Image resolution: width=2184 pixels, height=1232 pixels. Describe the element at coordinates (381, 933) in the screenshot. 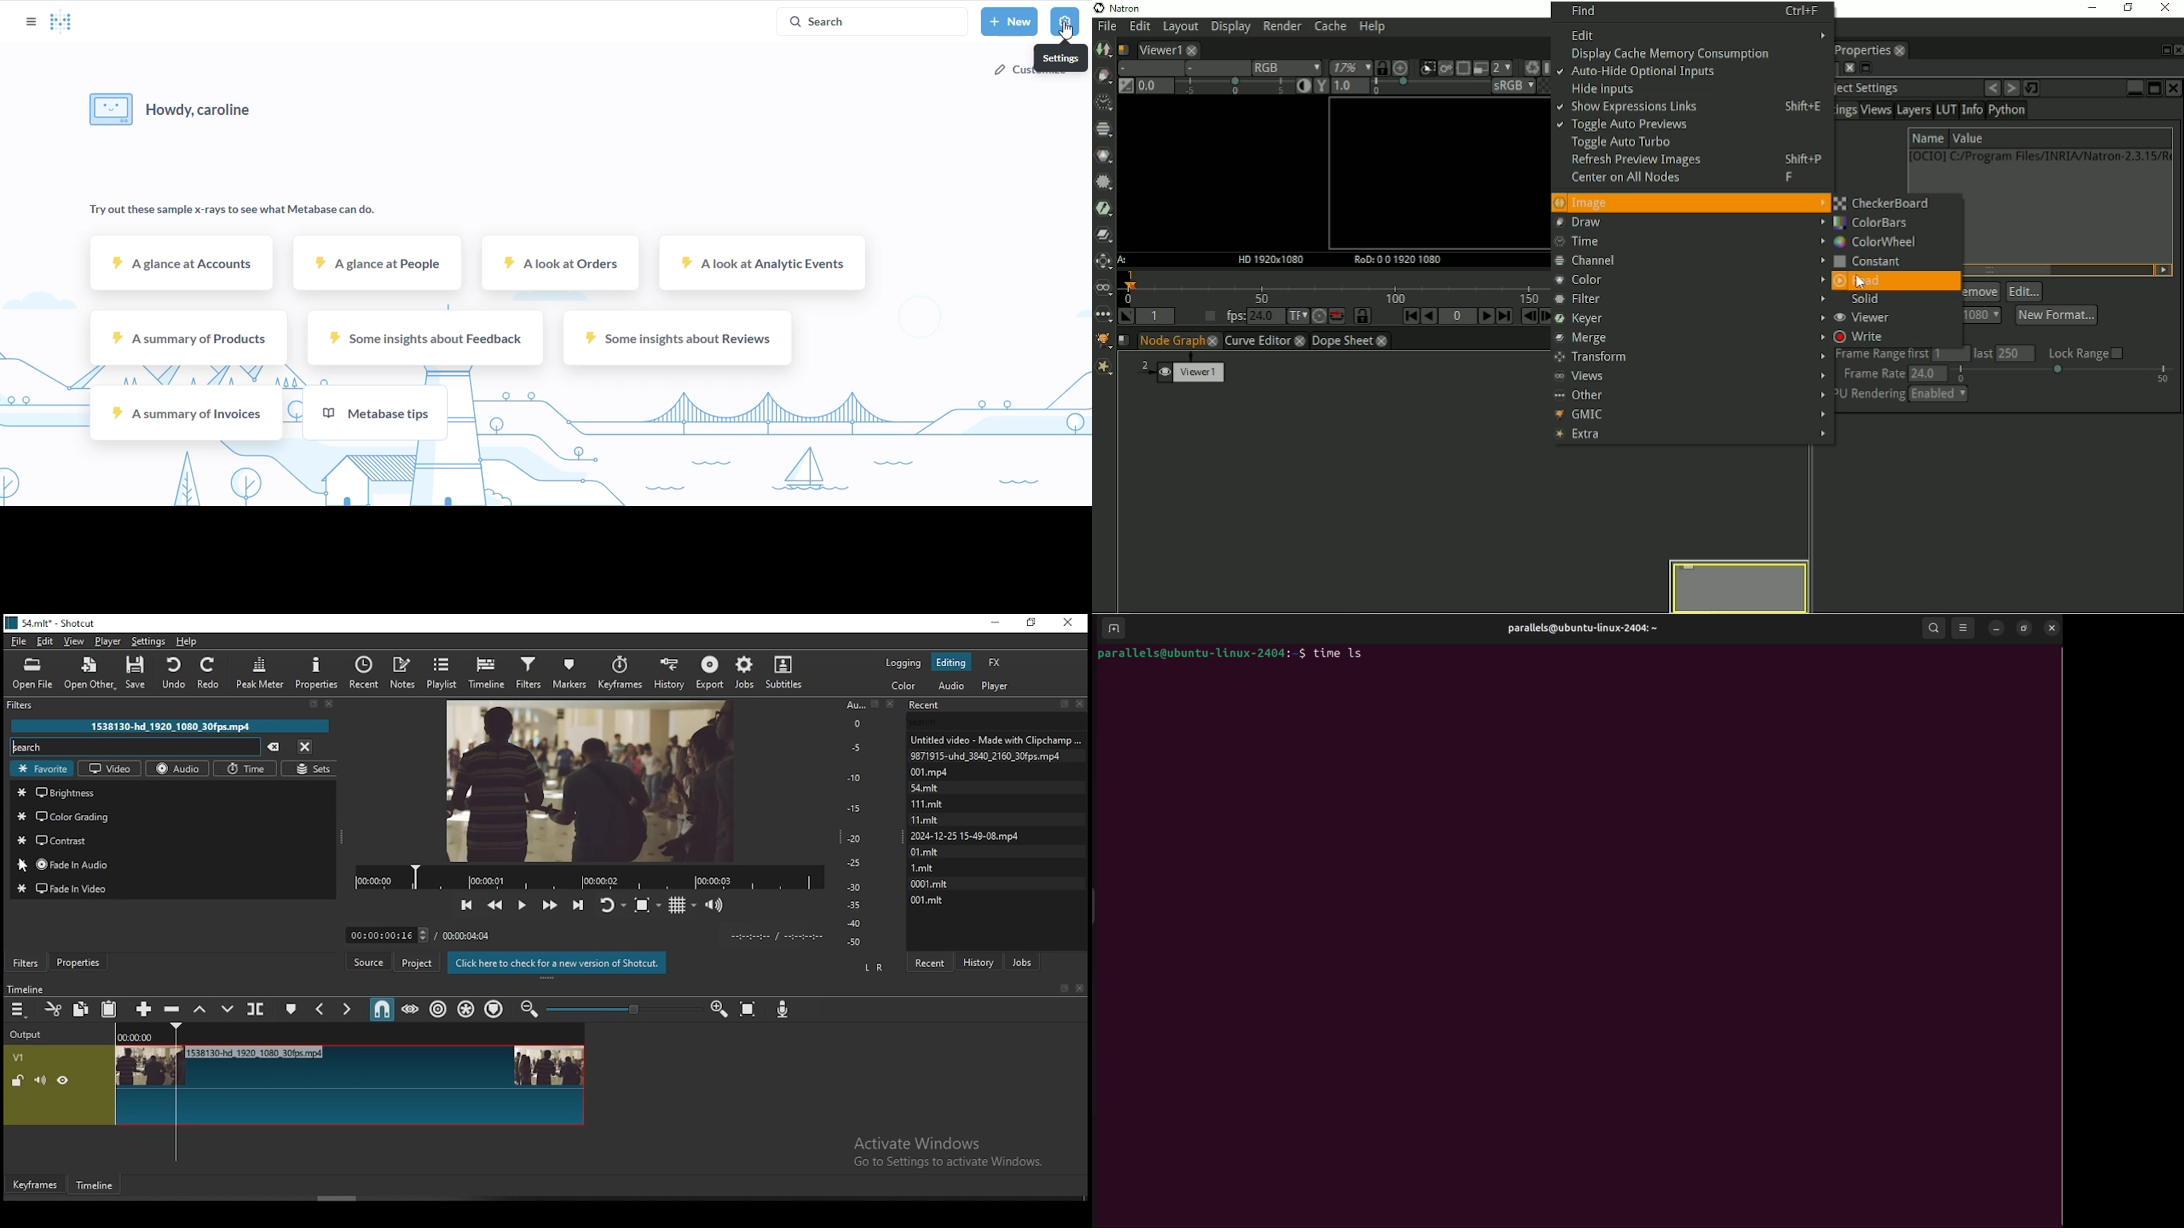

I see `elapsed time` at that location.